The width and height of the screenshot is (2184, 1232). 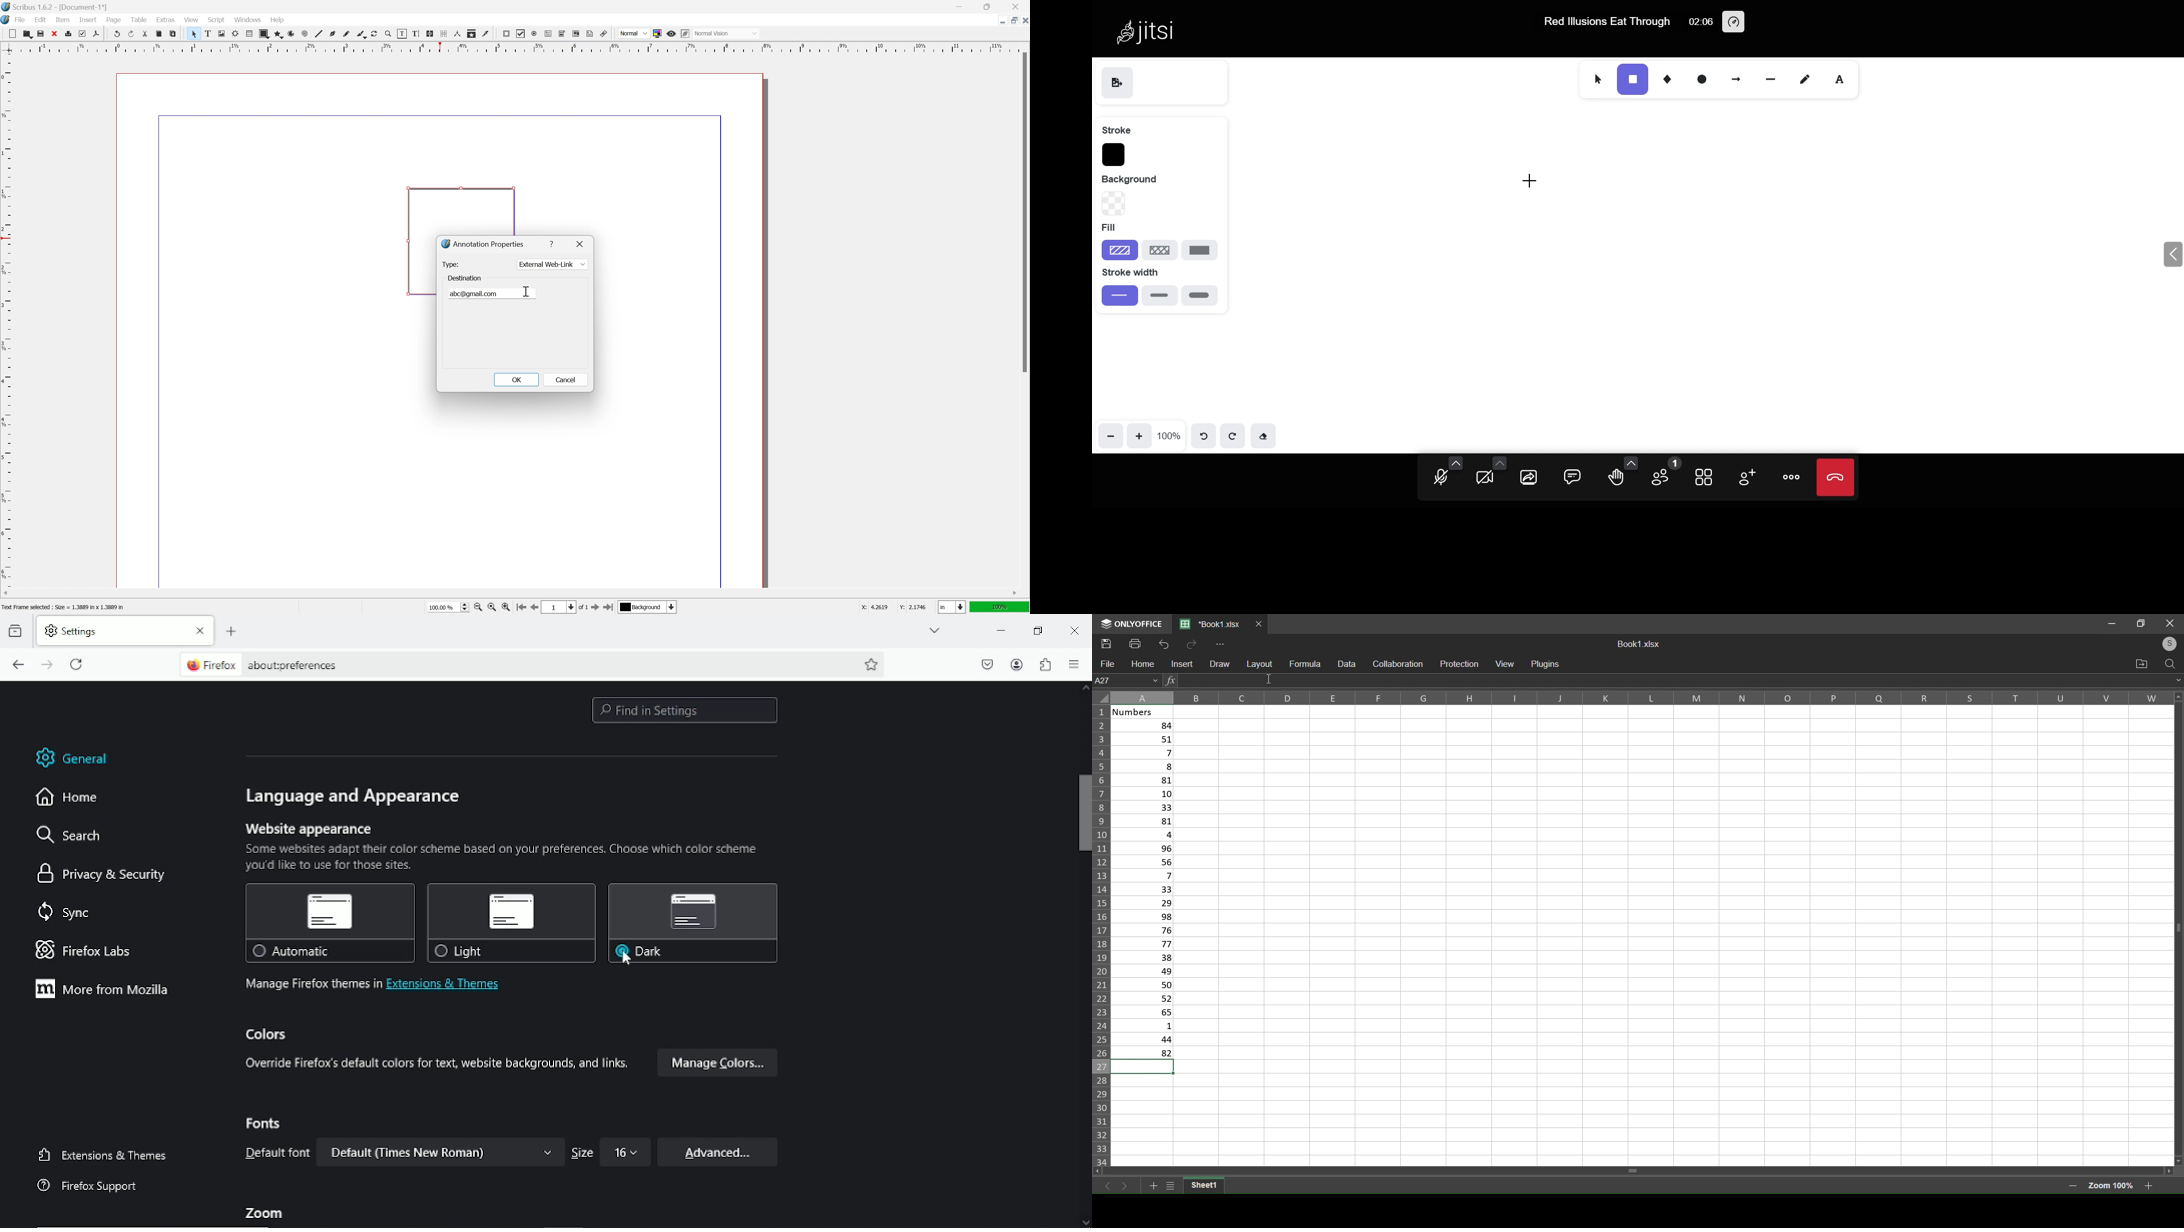 What do you see at coordinates (305, 33) in the screenshot?
I see `spiral` at bounding box center [305, 33].